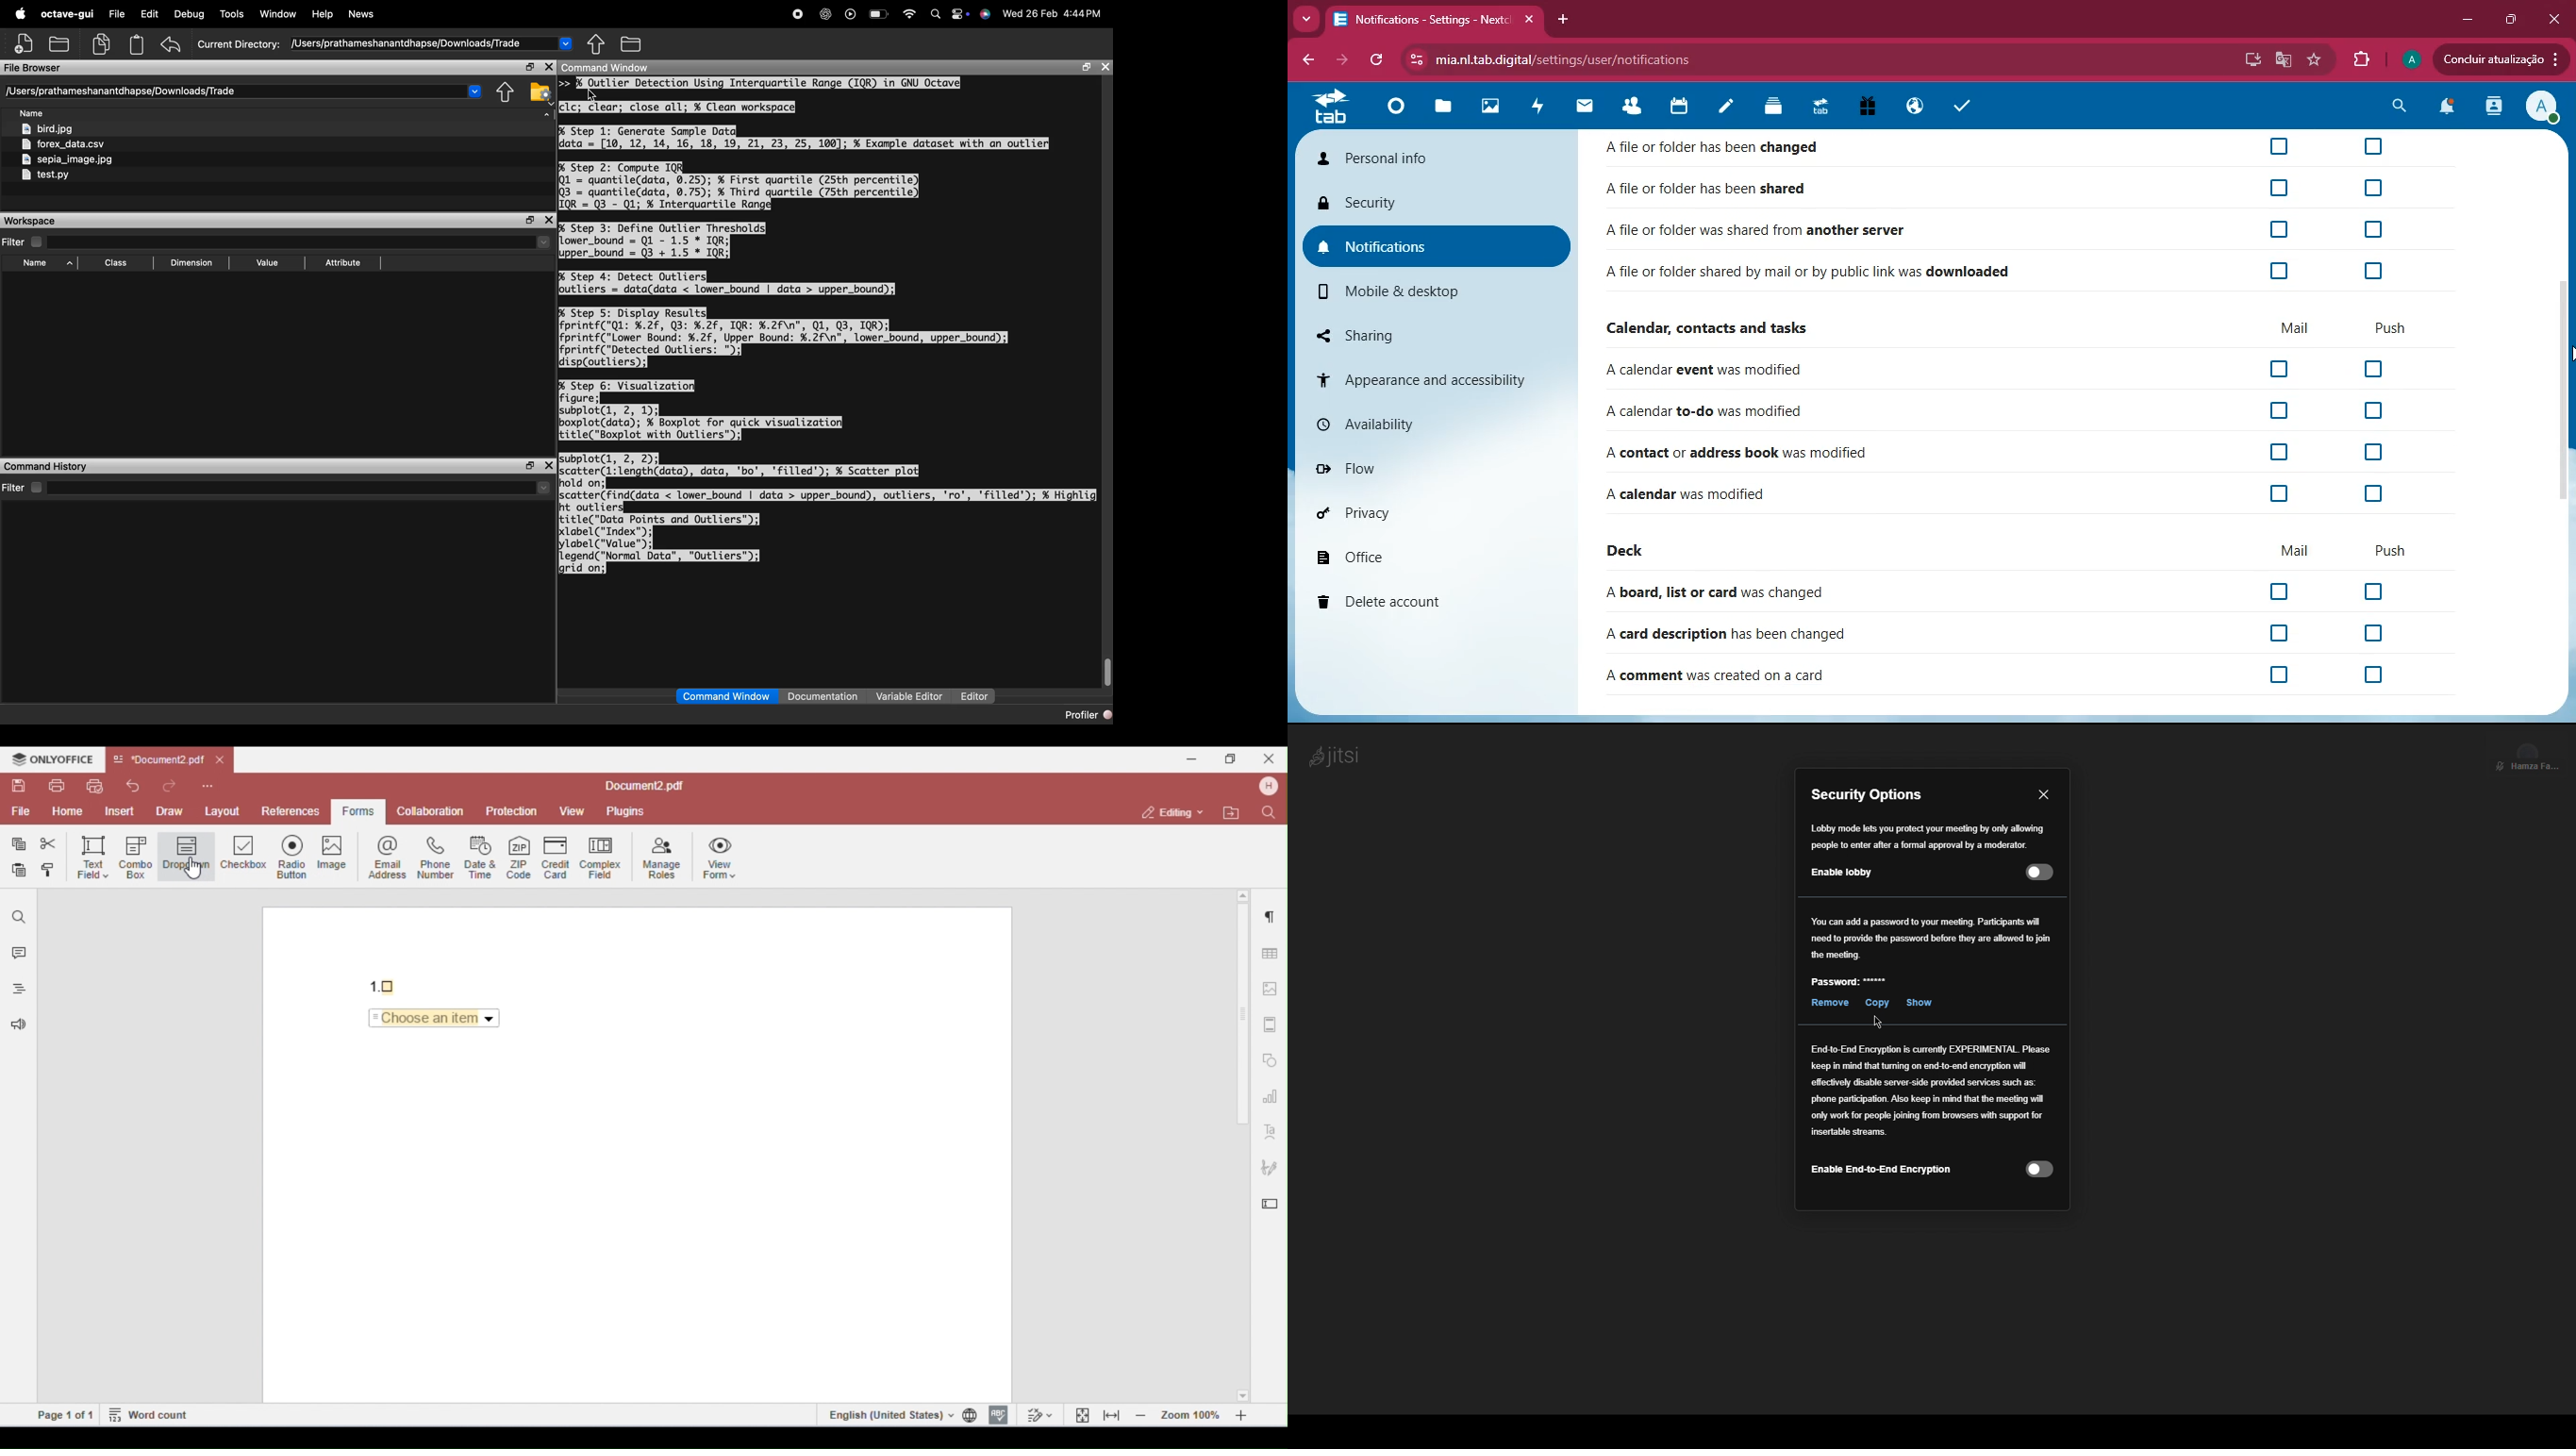  I want to click on Documentation, so click(824, 696).